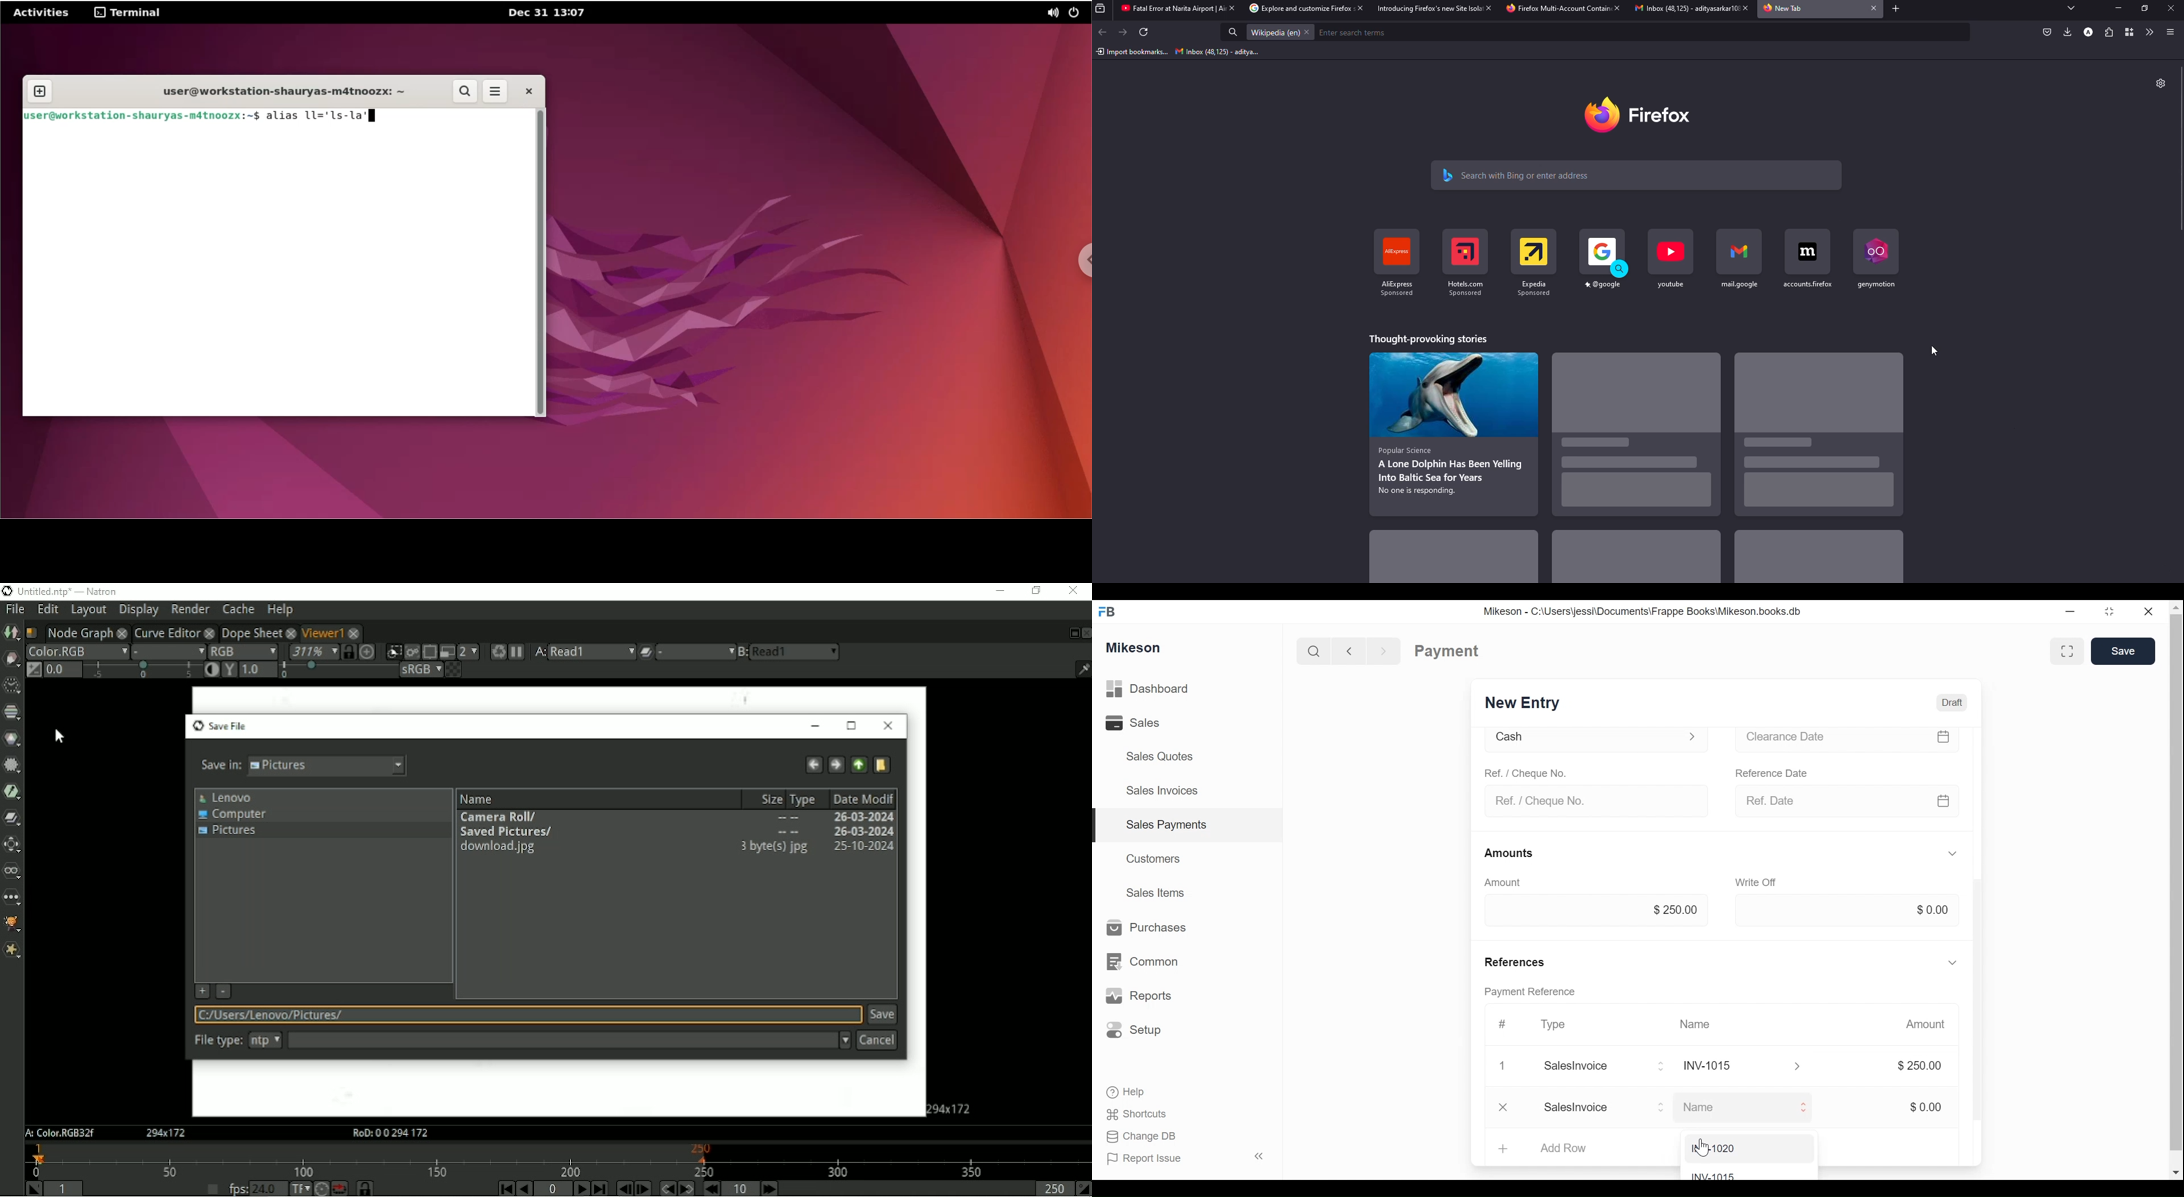 The image size is (2184, 1204). Describe the element at coordinates (1134, 1092) in the screenshot. I see `Help` at that location.